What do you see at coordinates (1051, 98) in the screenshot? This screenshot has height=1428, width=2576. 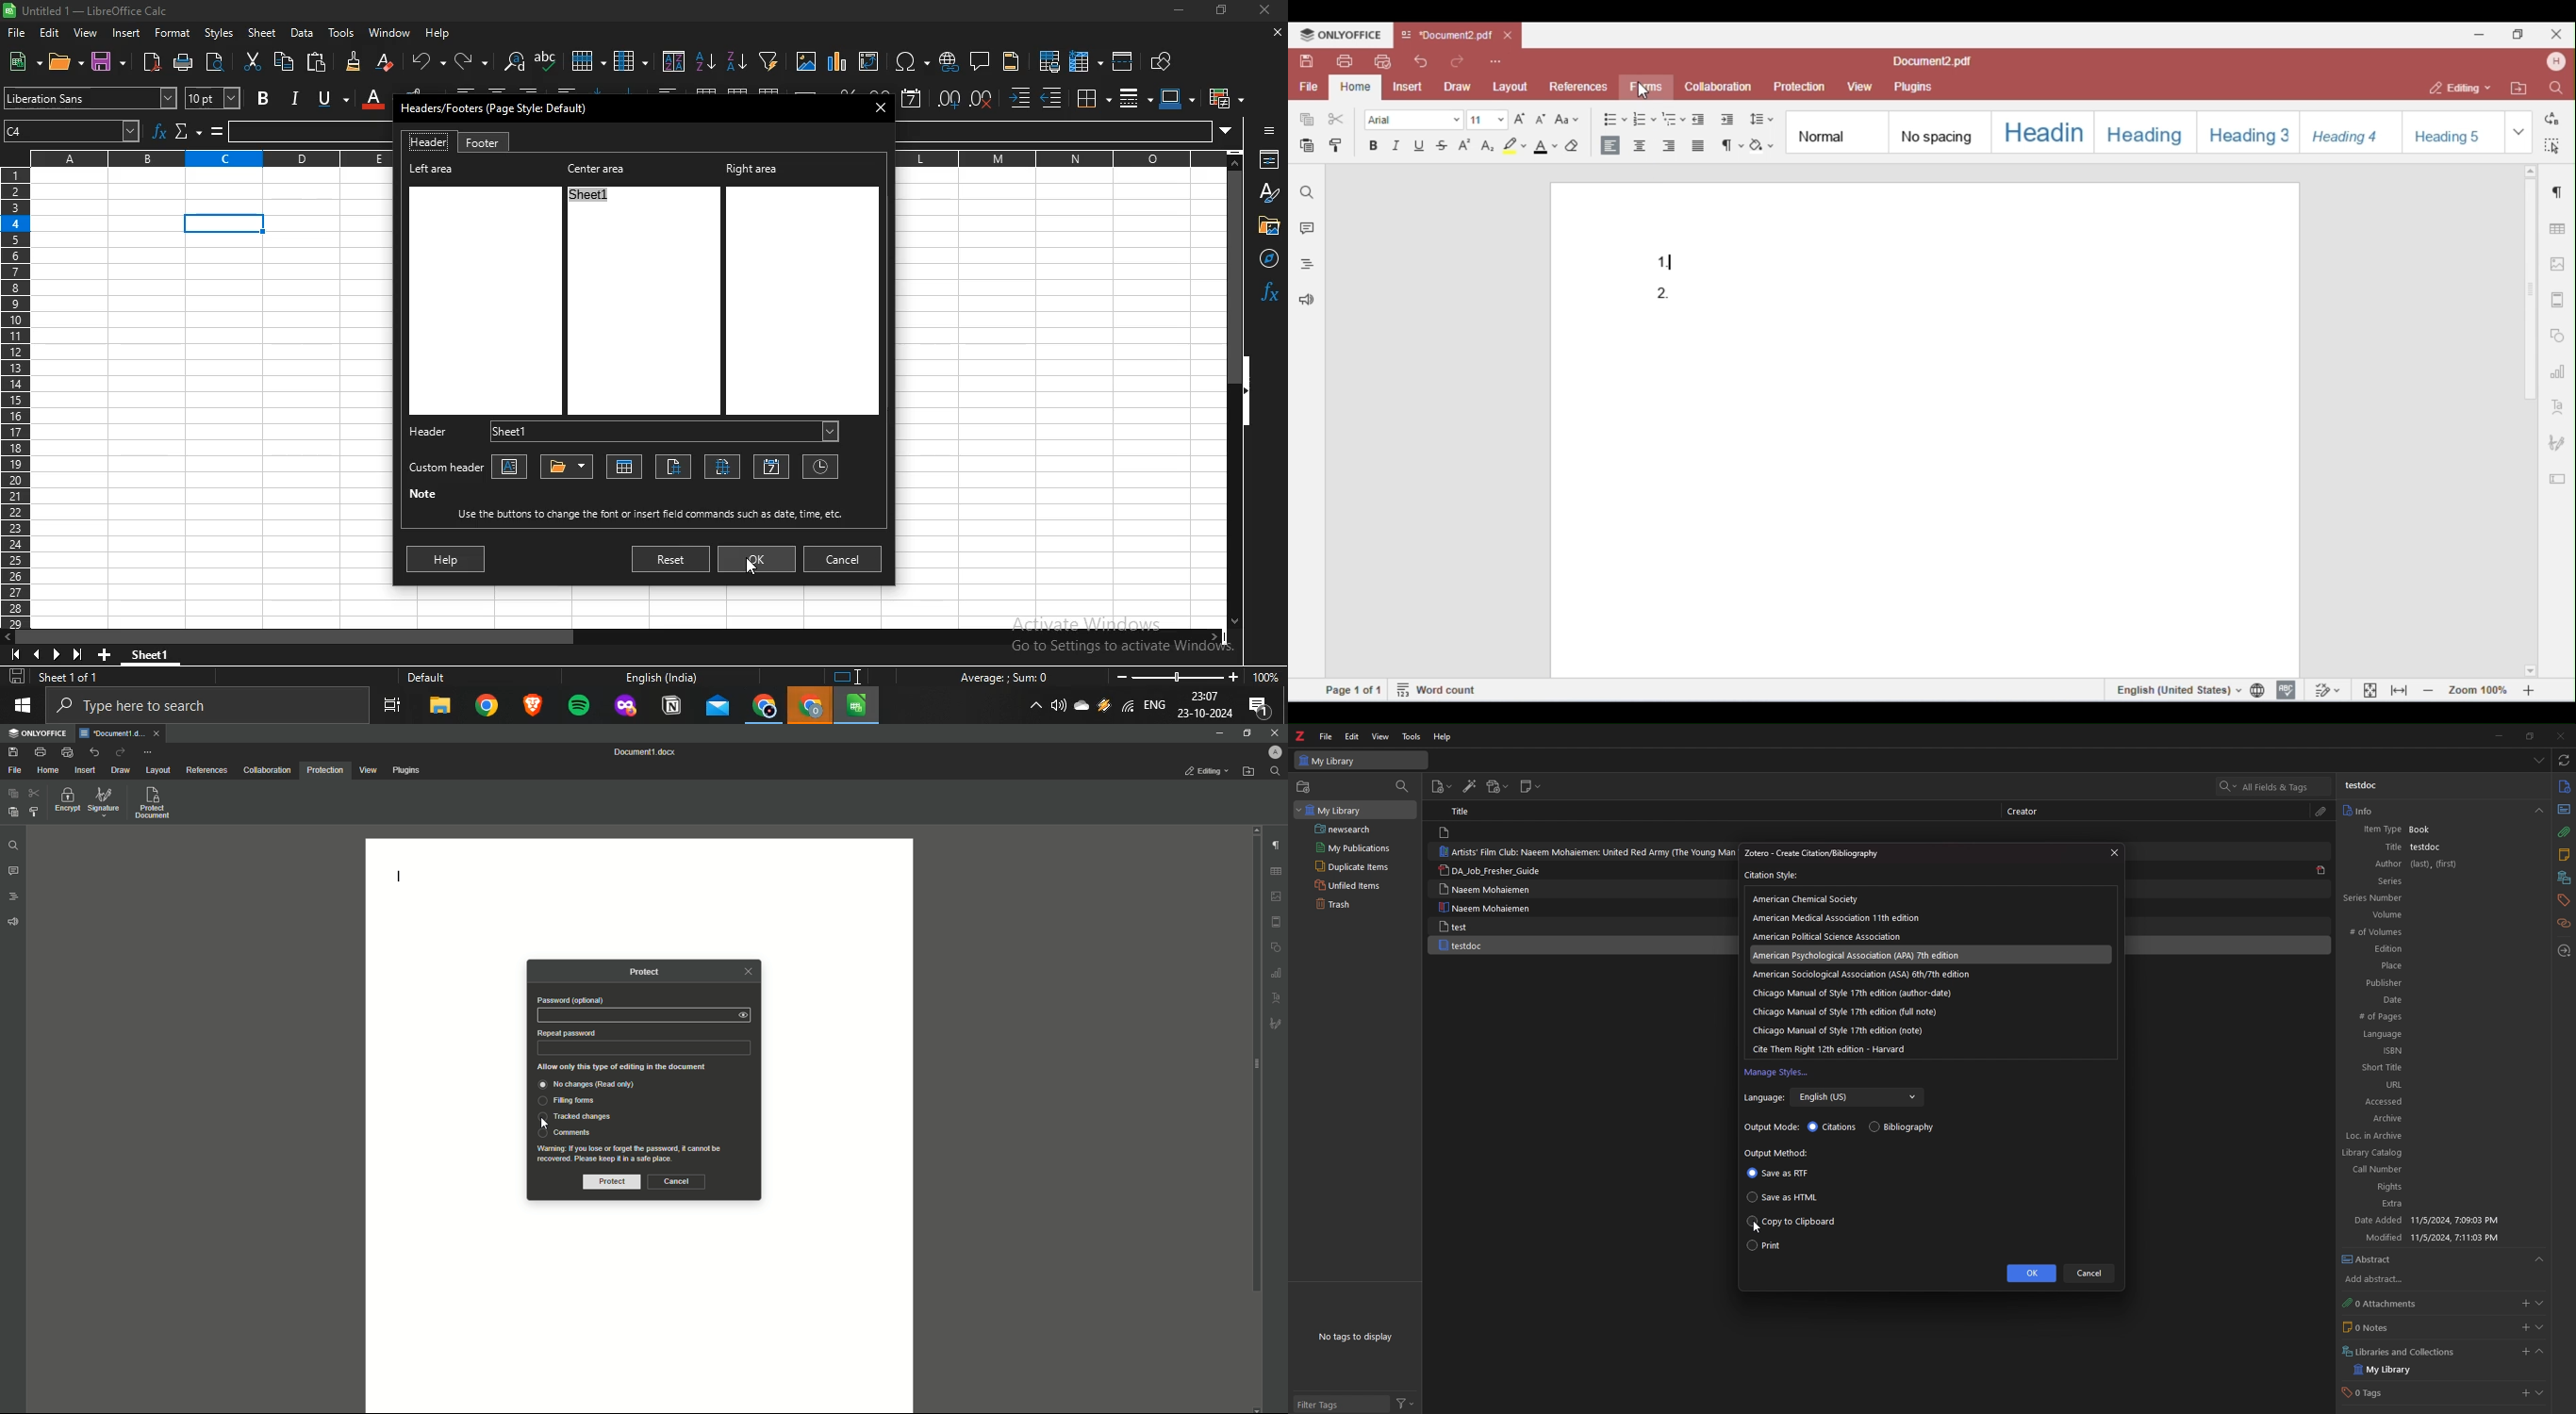 I see `decrease indent` at bounding box center [1051, 98].